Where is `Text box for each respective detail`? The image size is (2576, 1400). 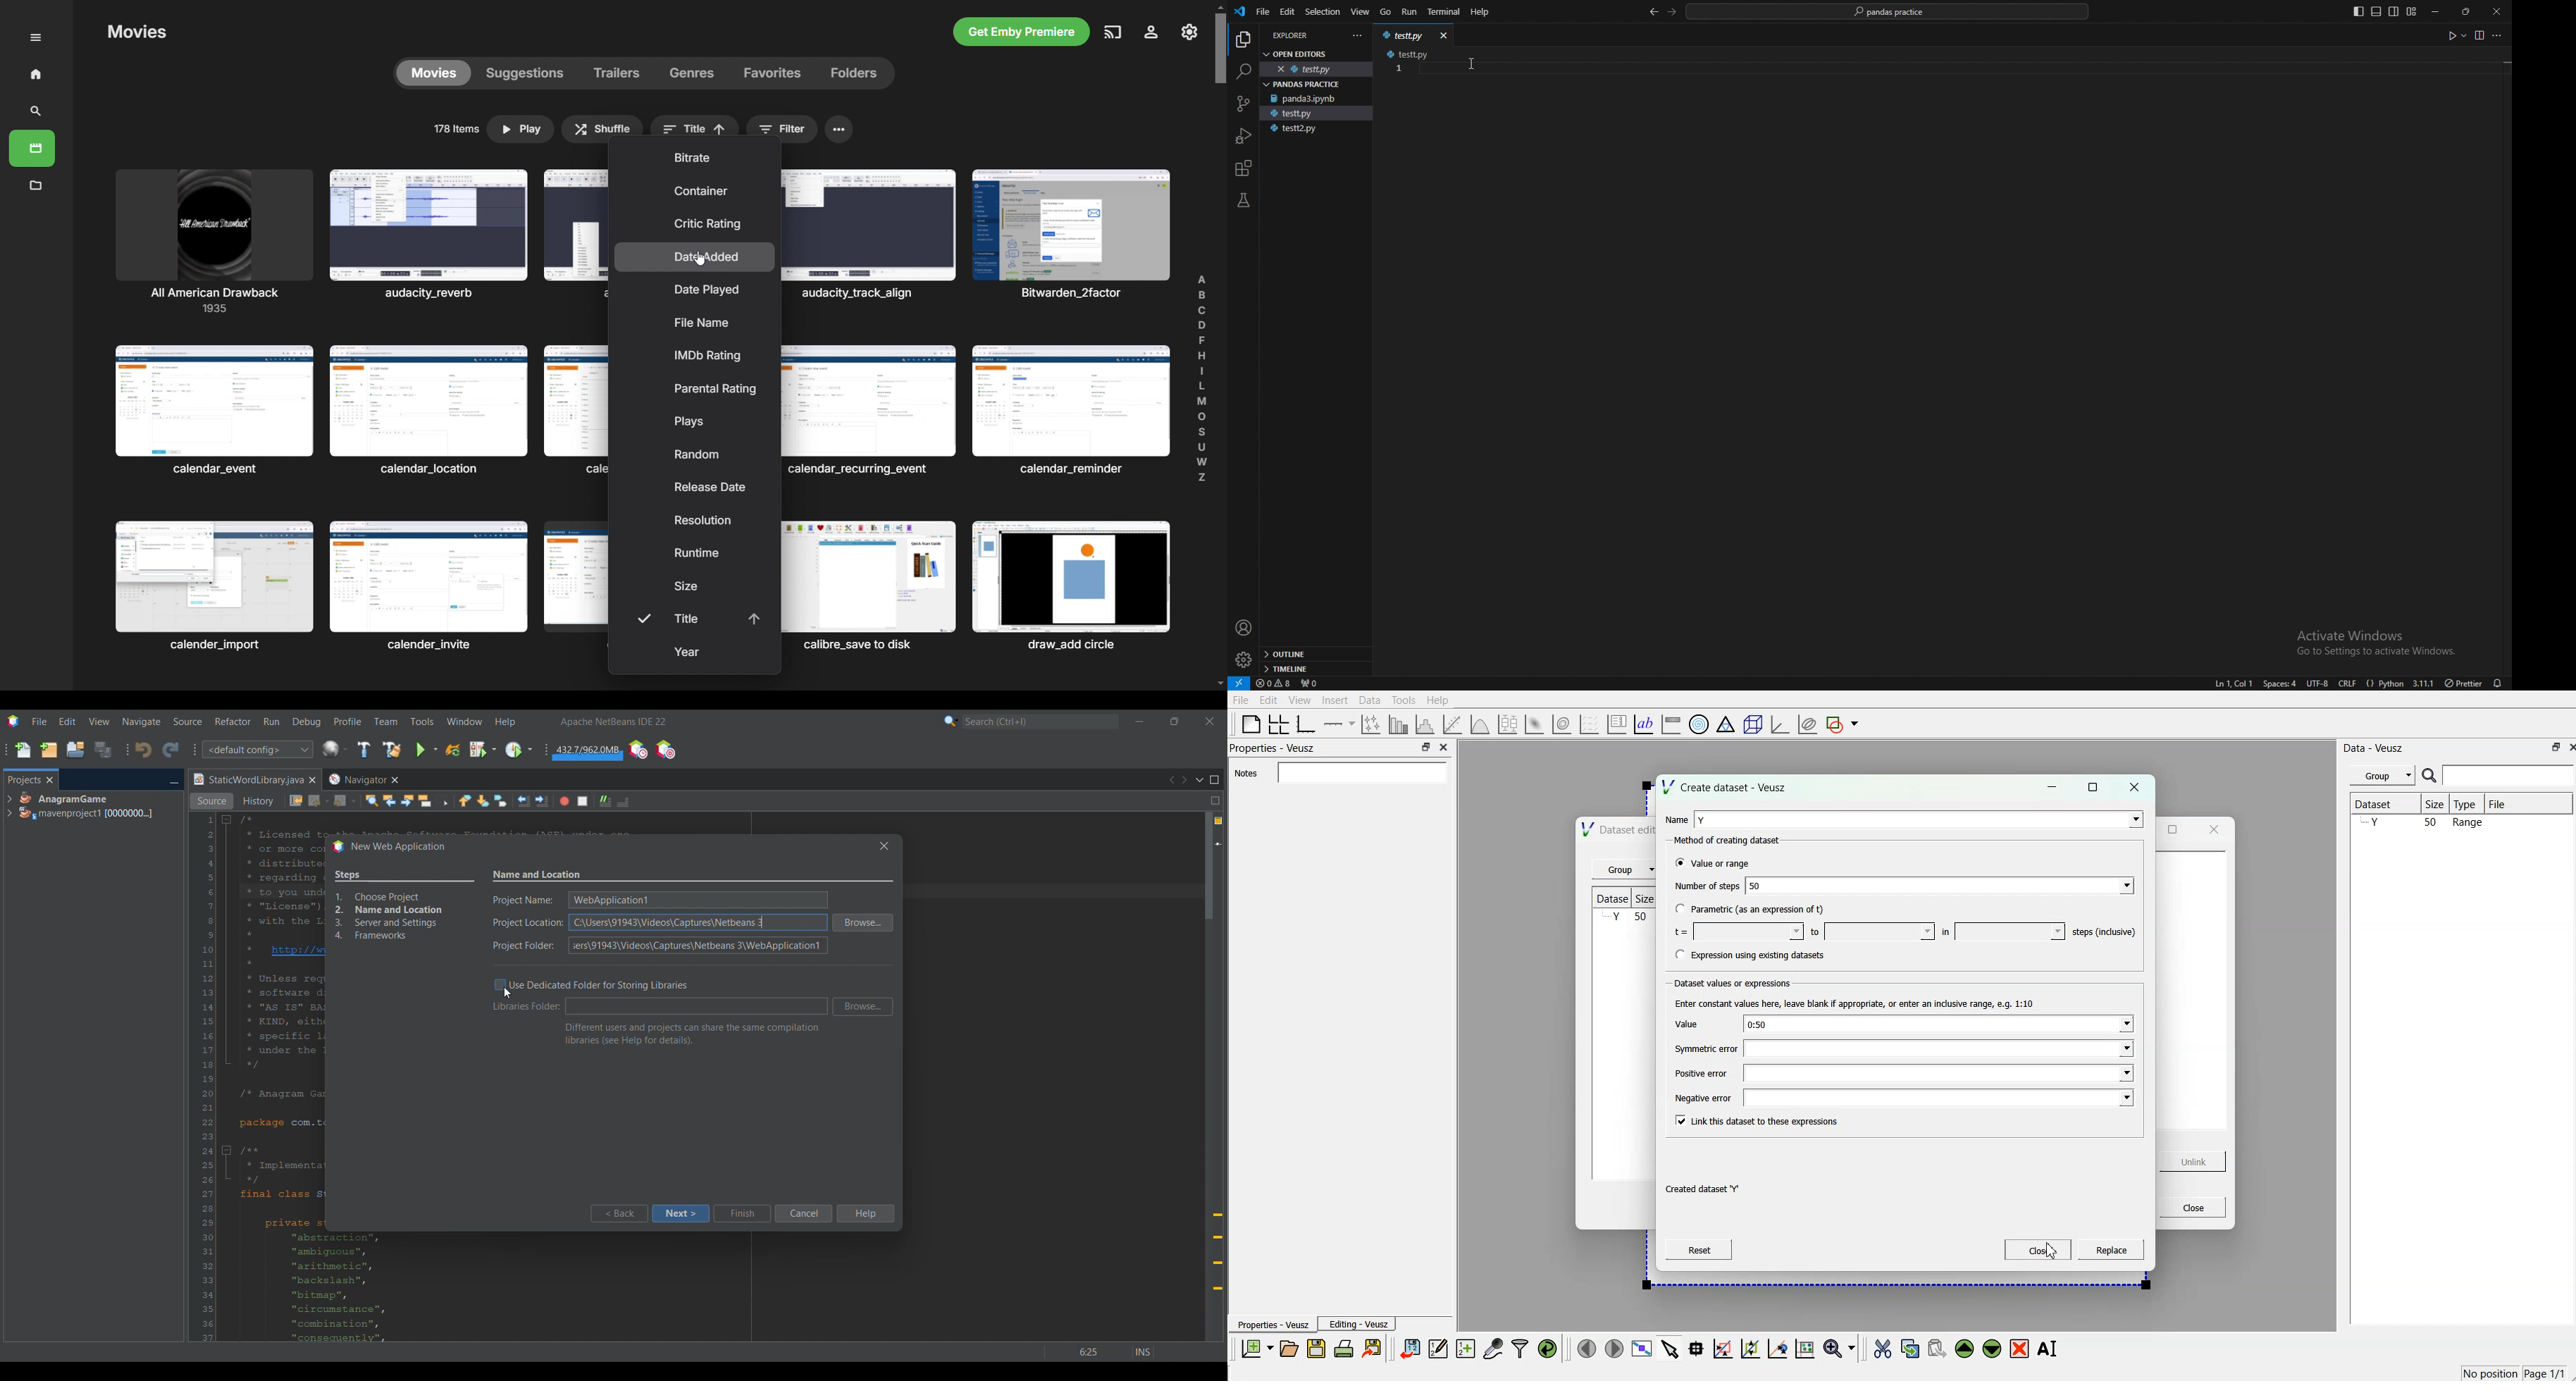 Text box for each respective detail is located at coordinates (696, 921).